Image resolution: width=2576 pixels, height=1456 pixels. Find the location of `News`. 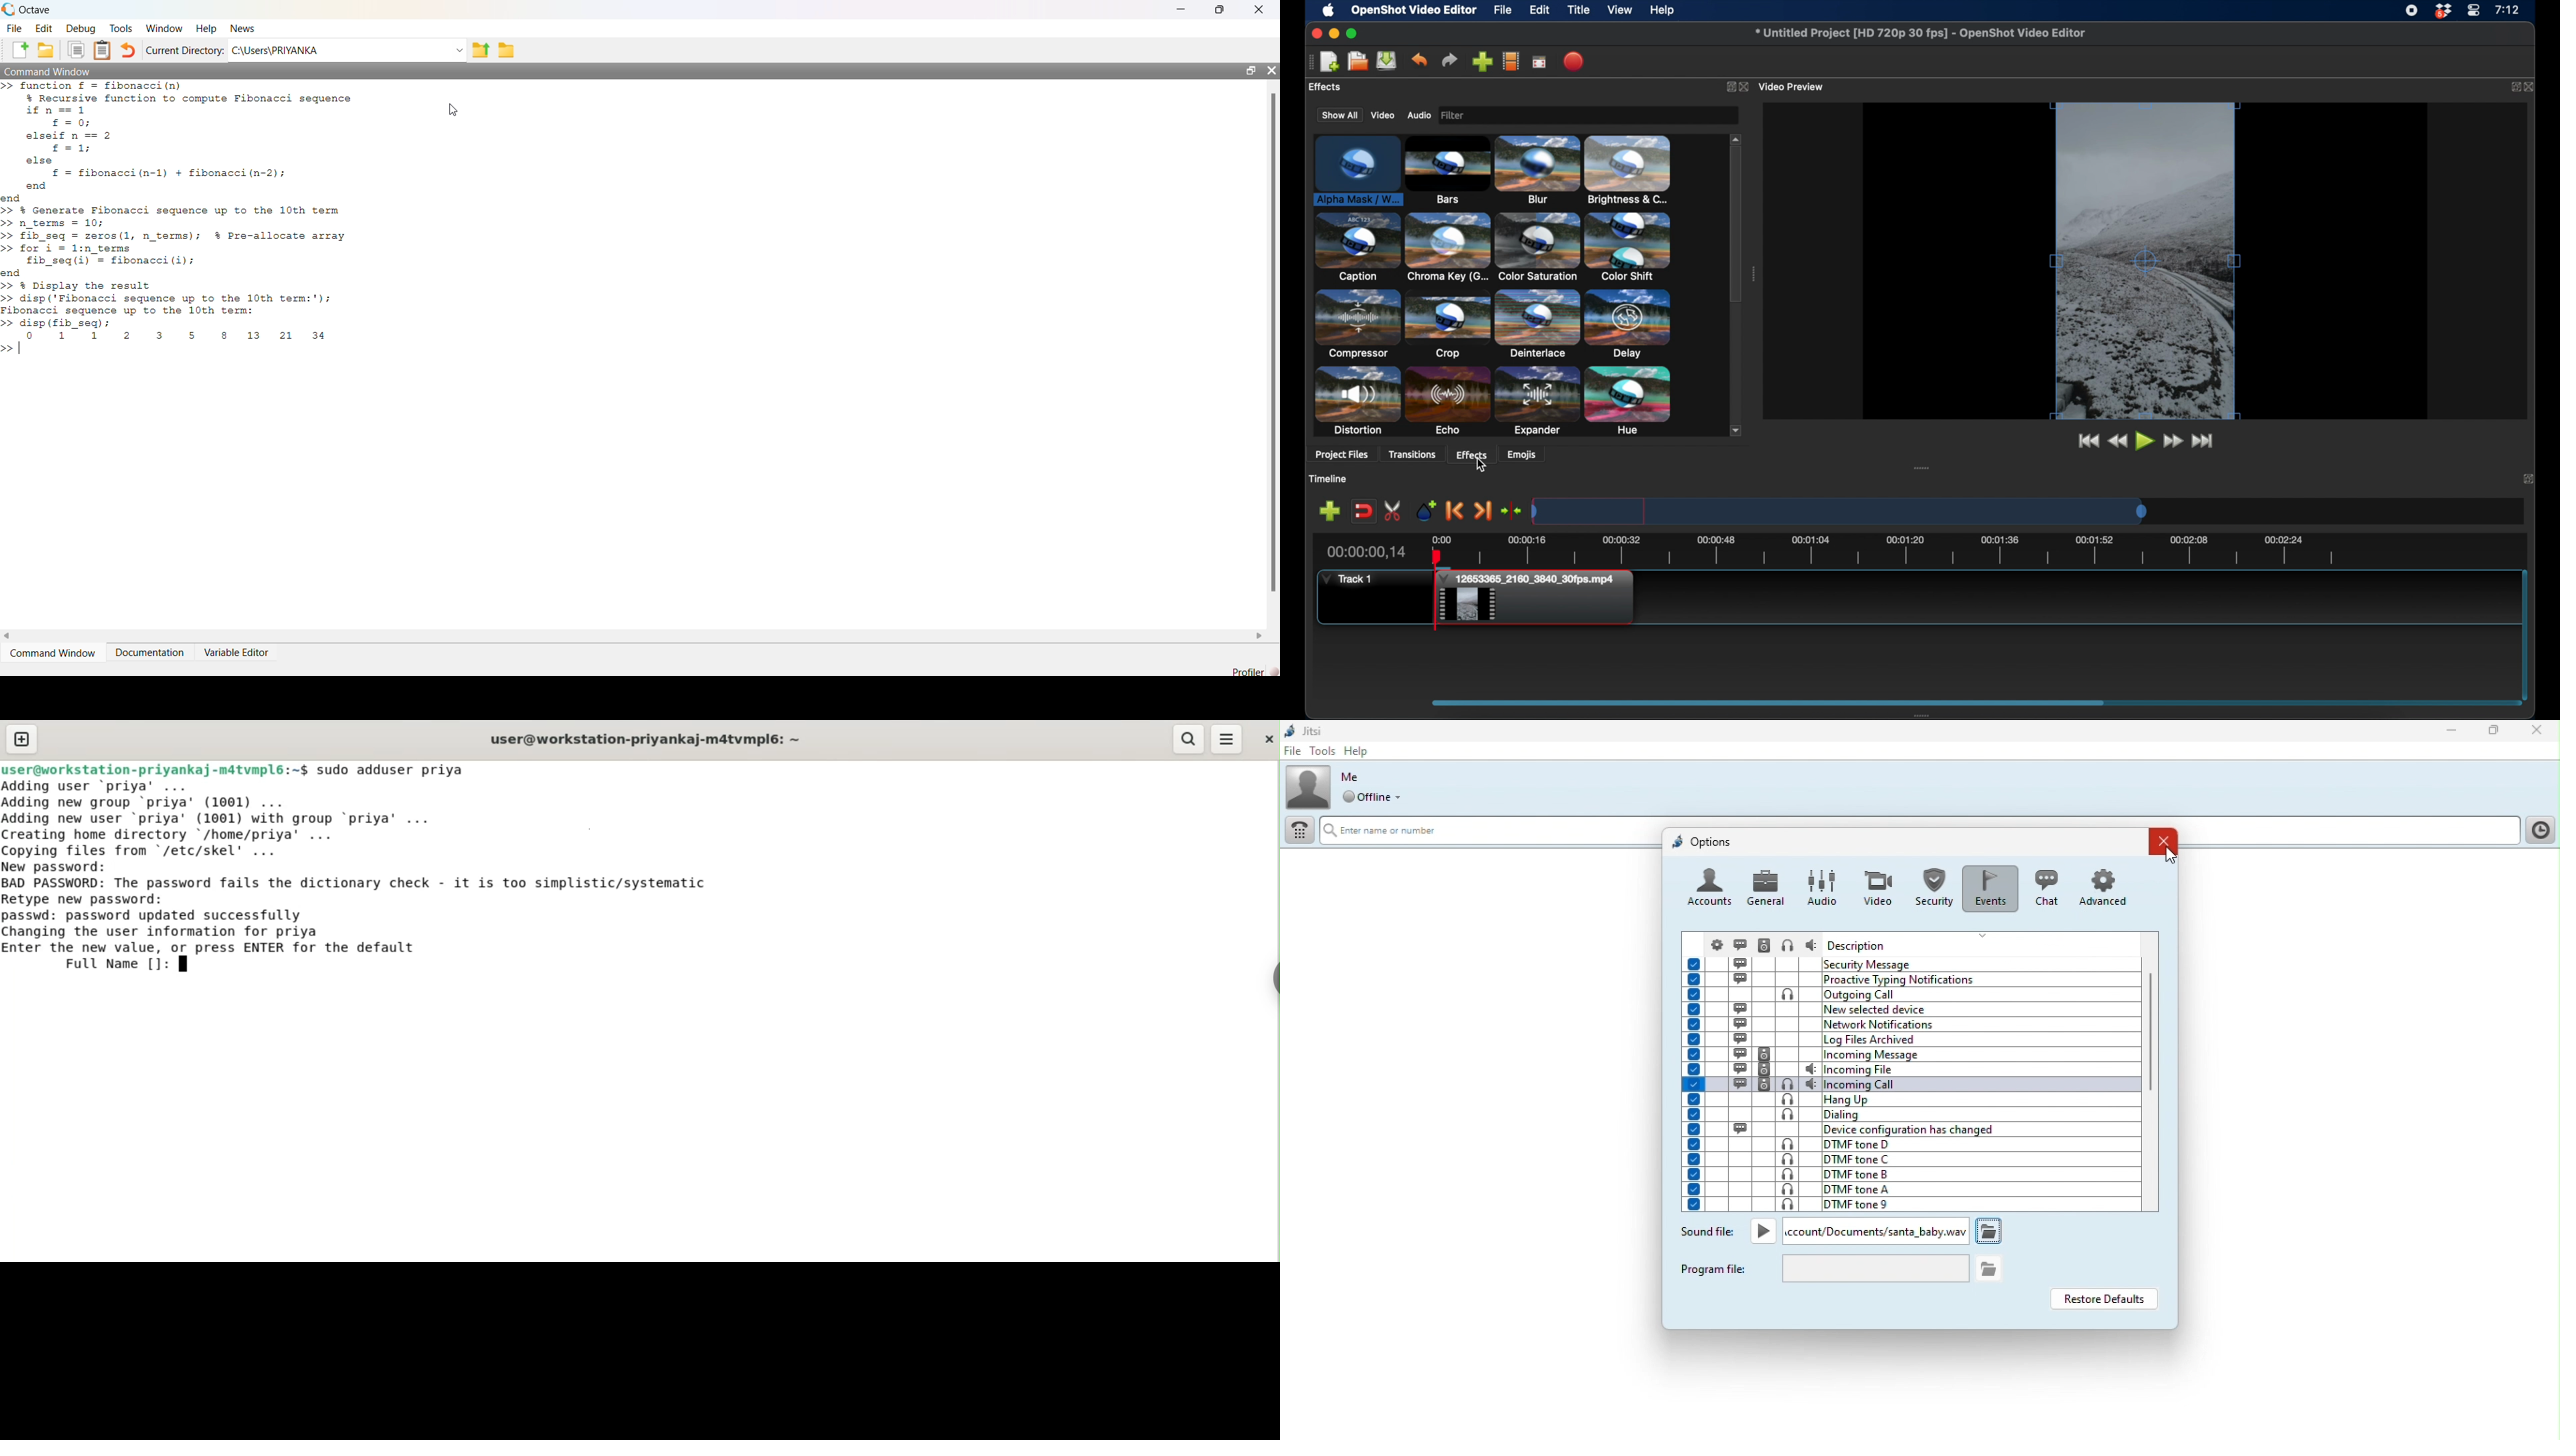

News is located at coordinates (242, 29).